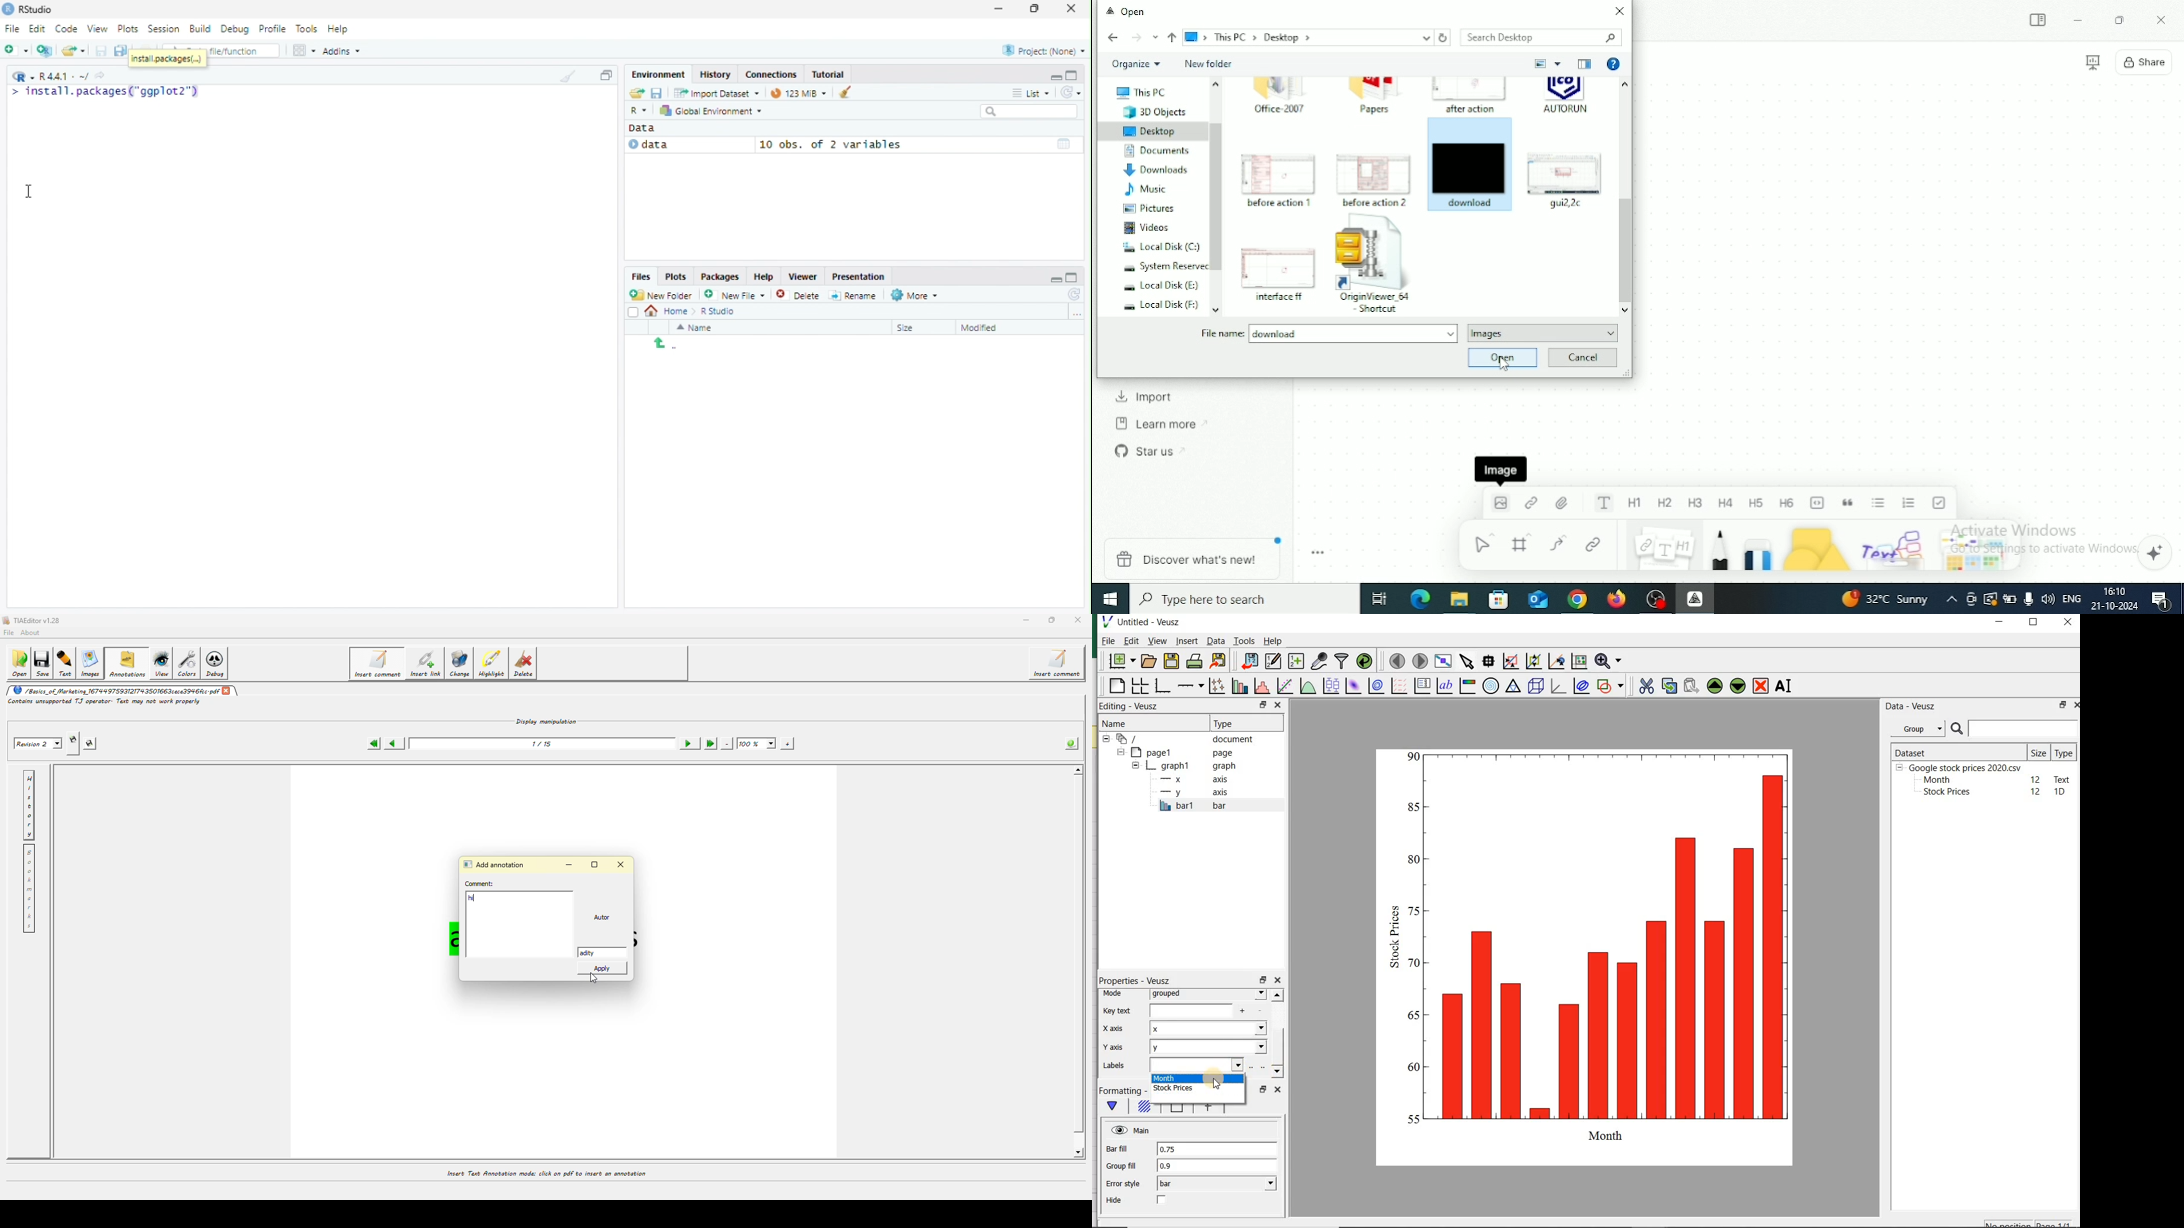 The image size is (2184, 1232). Describe the element at coordinates (169, 59) in the screenshot. I see `install packages` at that location.